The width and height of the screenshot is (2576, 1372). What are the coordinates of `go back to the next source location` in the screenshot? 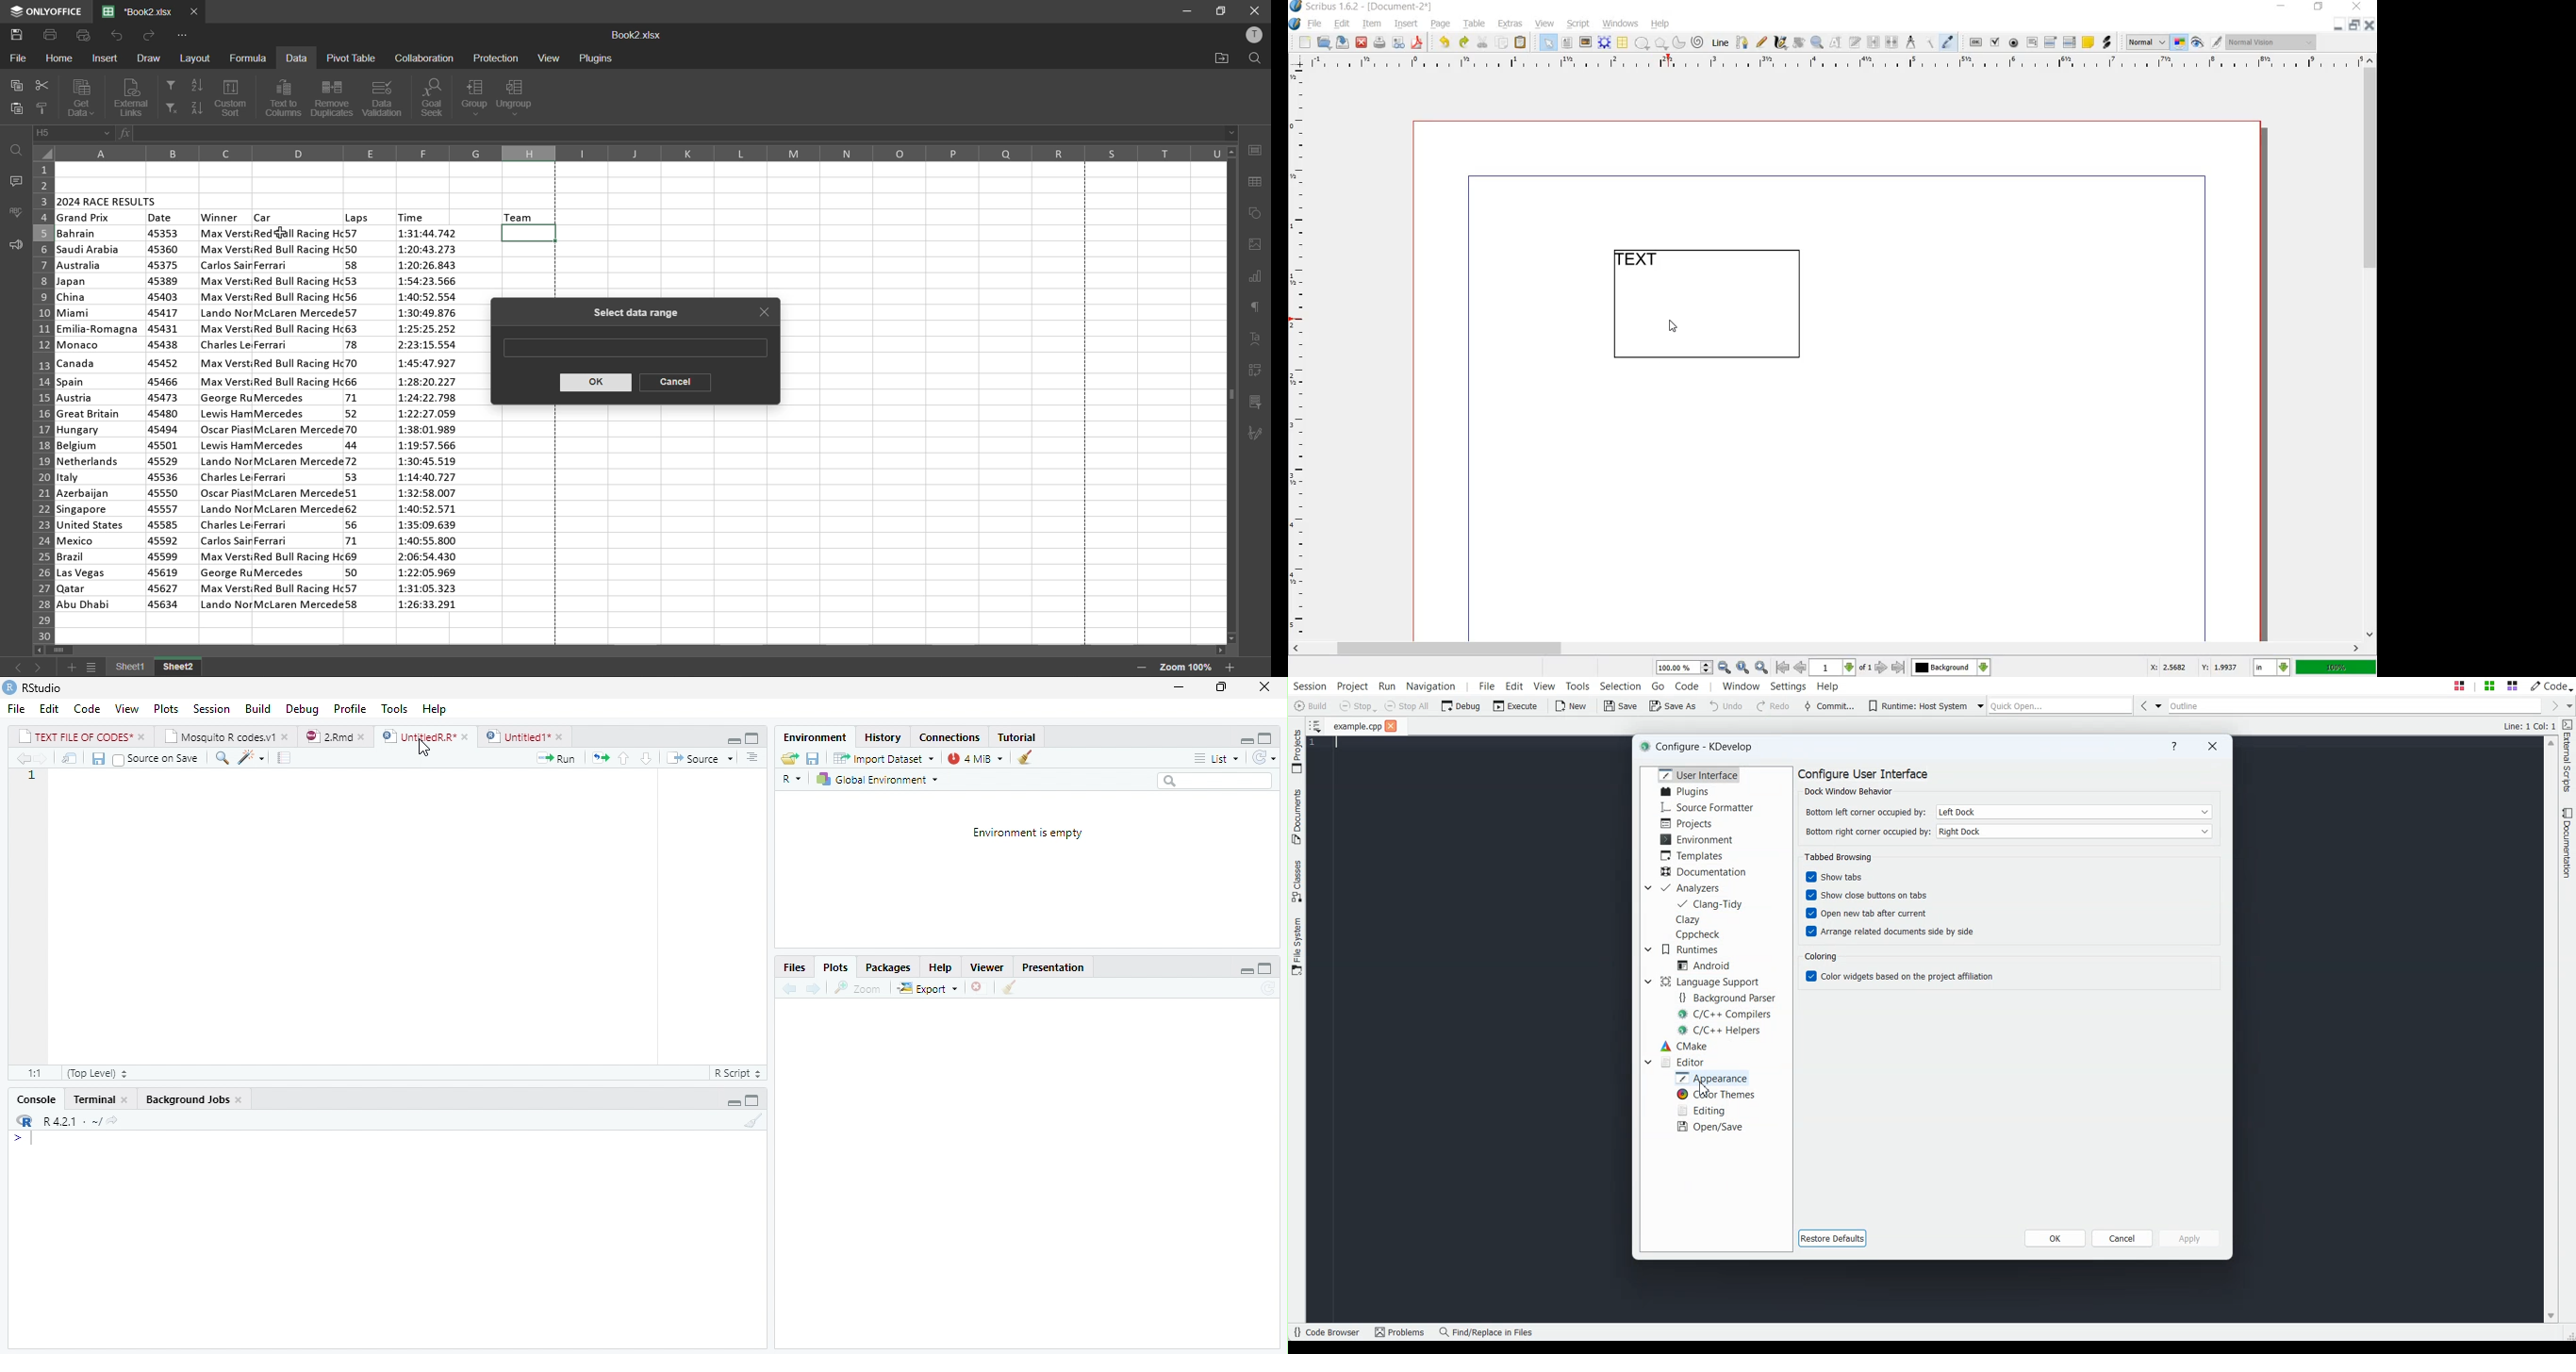 It's located at (47, 759).